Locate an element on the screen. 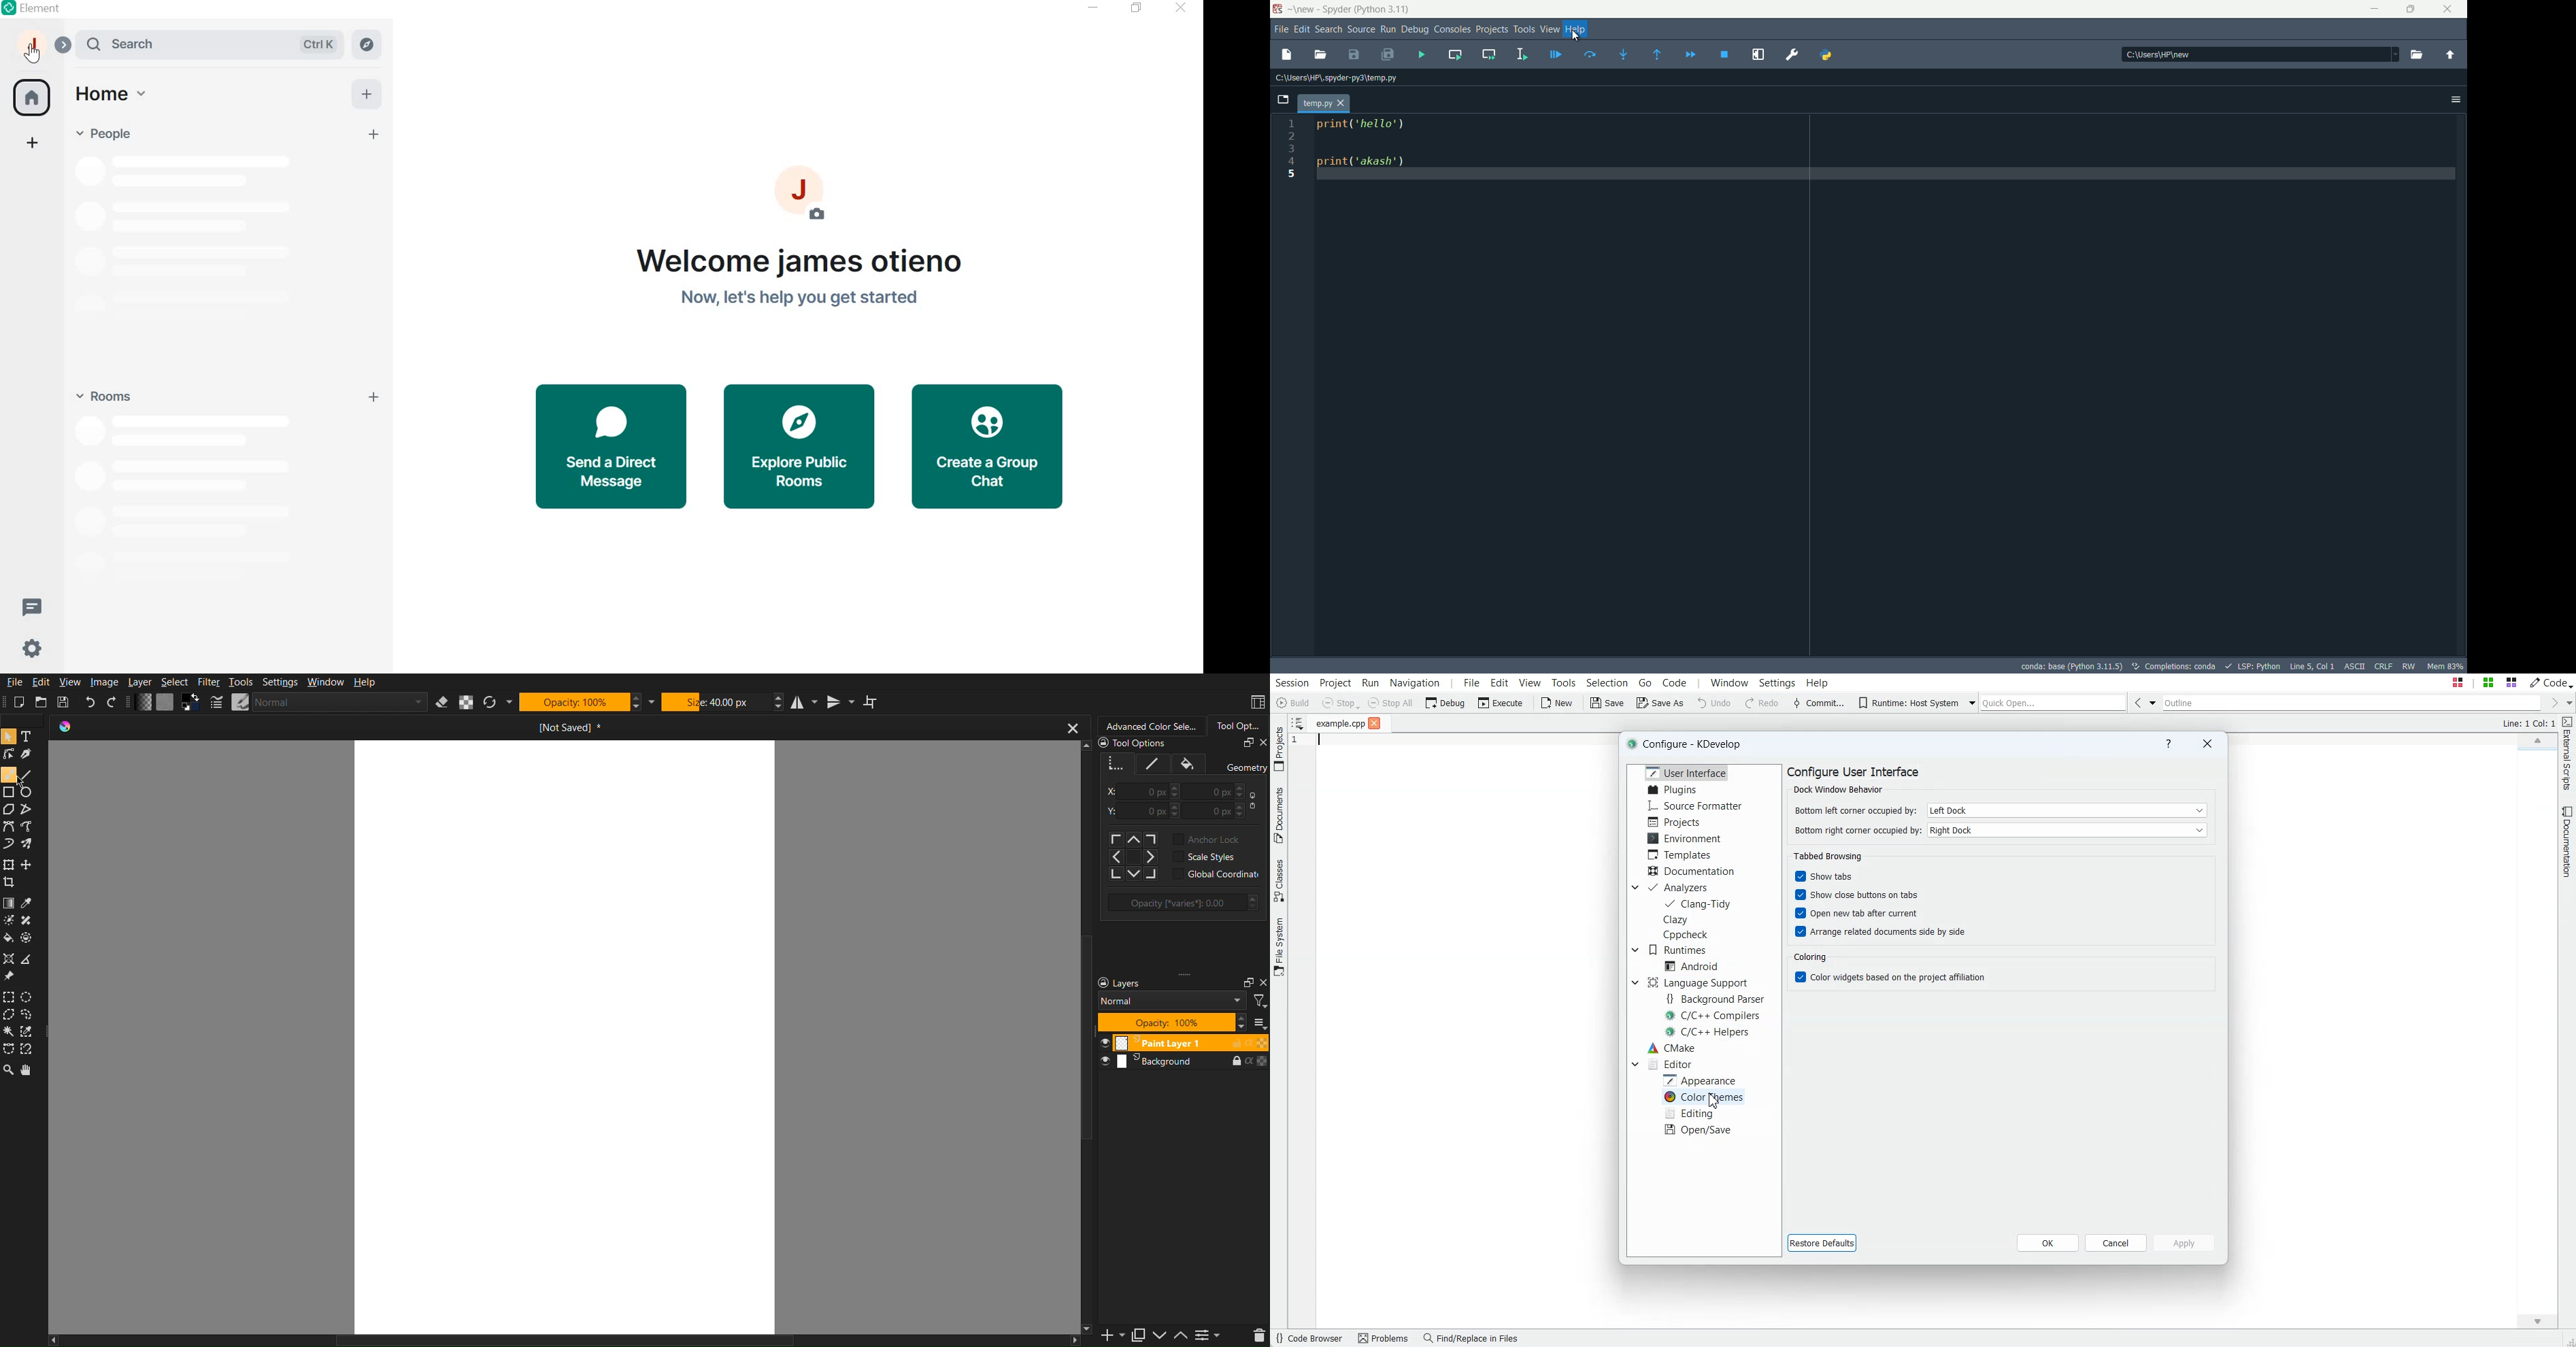 The image size is (2576, 1372). File is located at coordinates (1341, 724).